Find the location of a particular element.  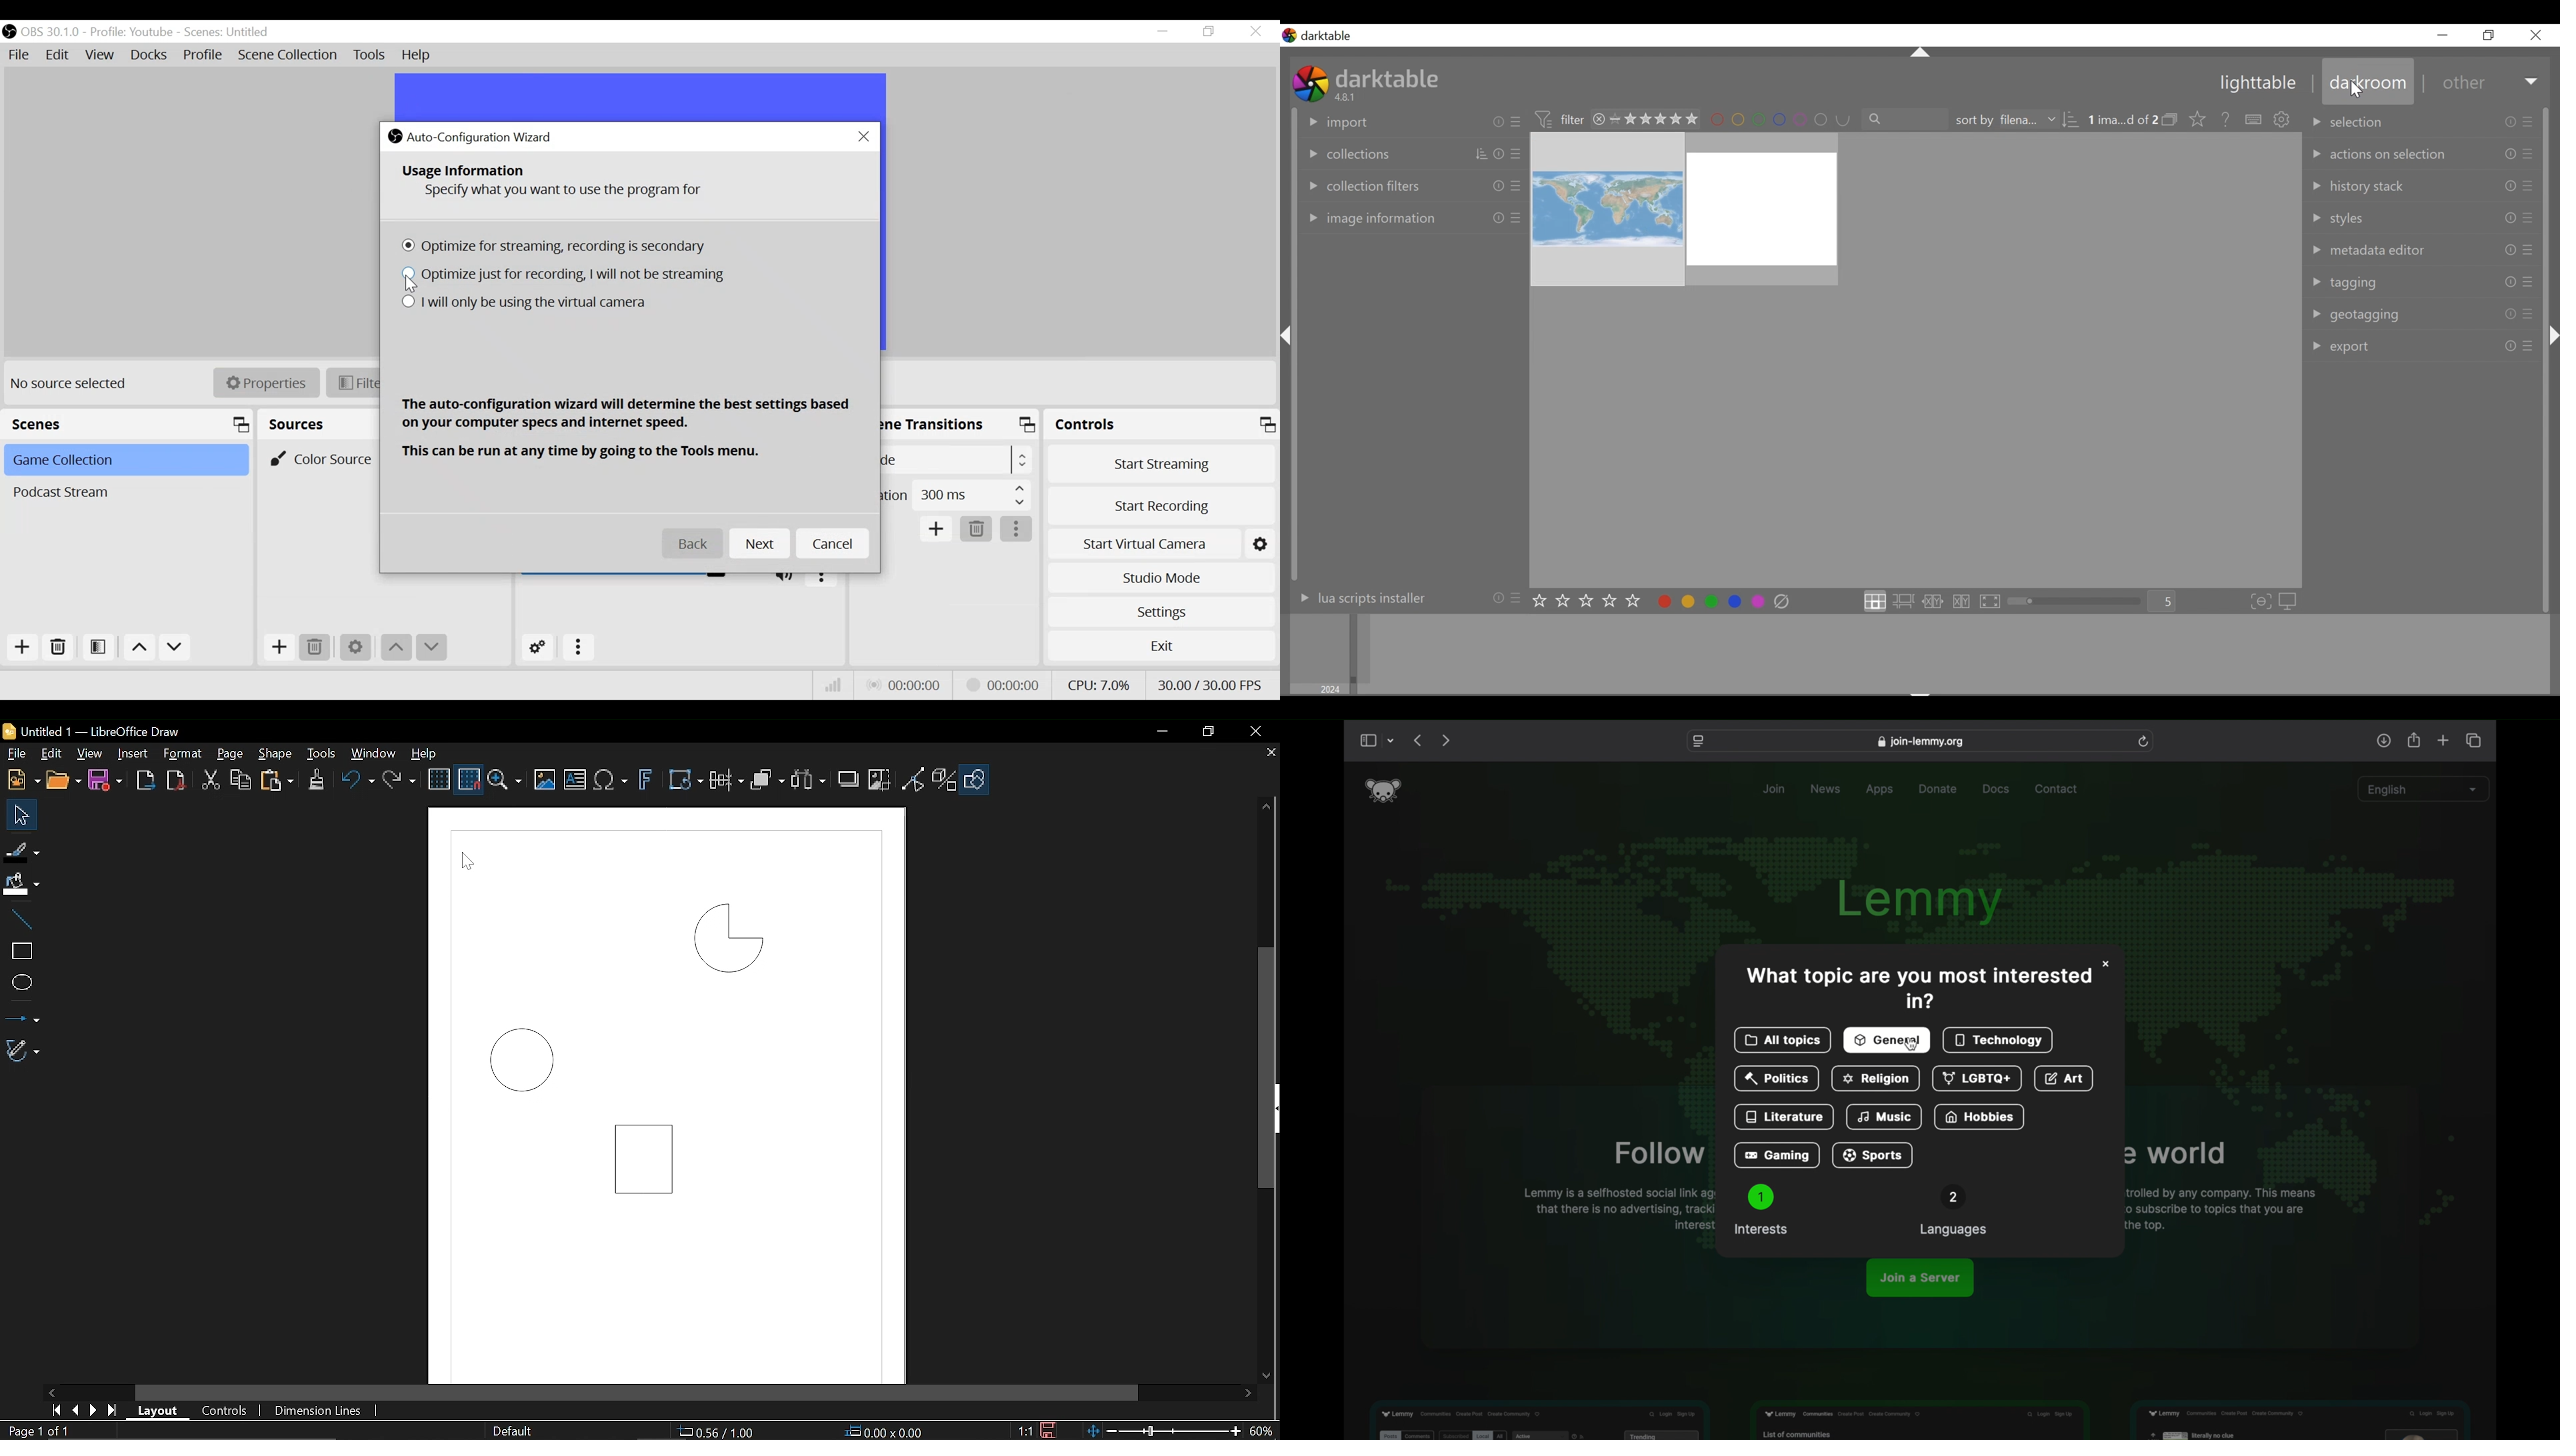

Start Streaming is located at coordinates (1158, 462).